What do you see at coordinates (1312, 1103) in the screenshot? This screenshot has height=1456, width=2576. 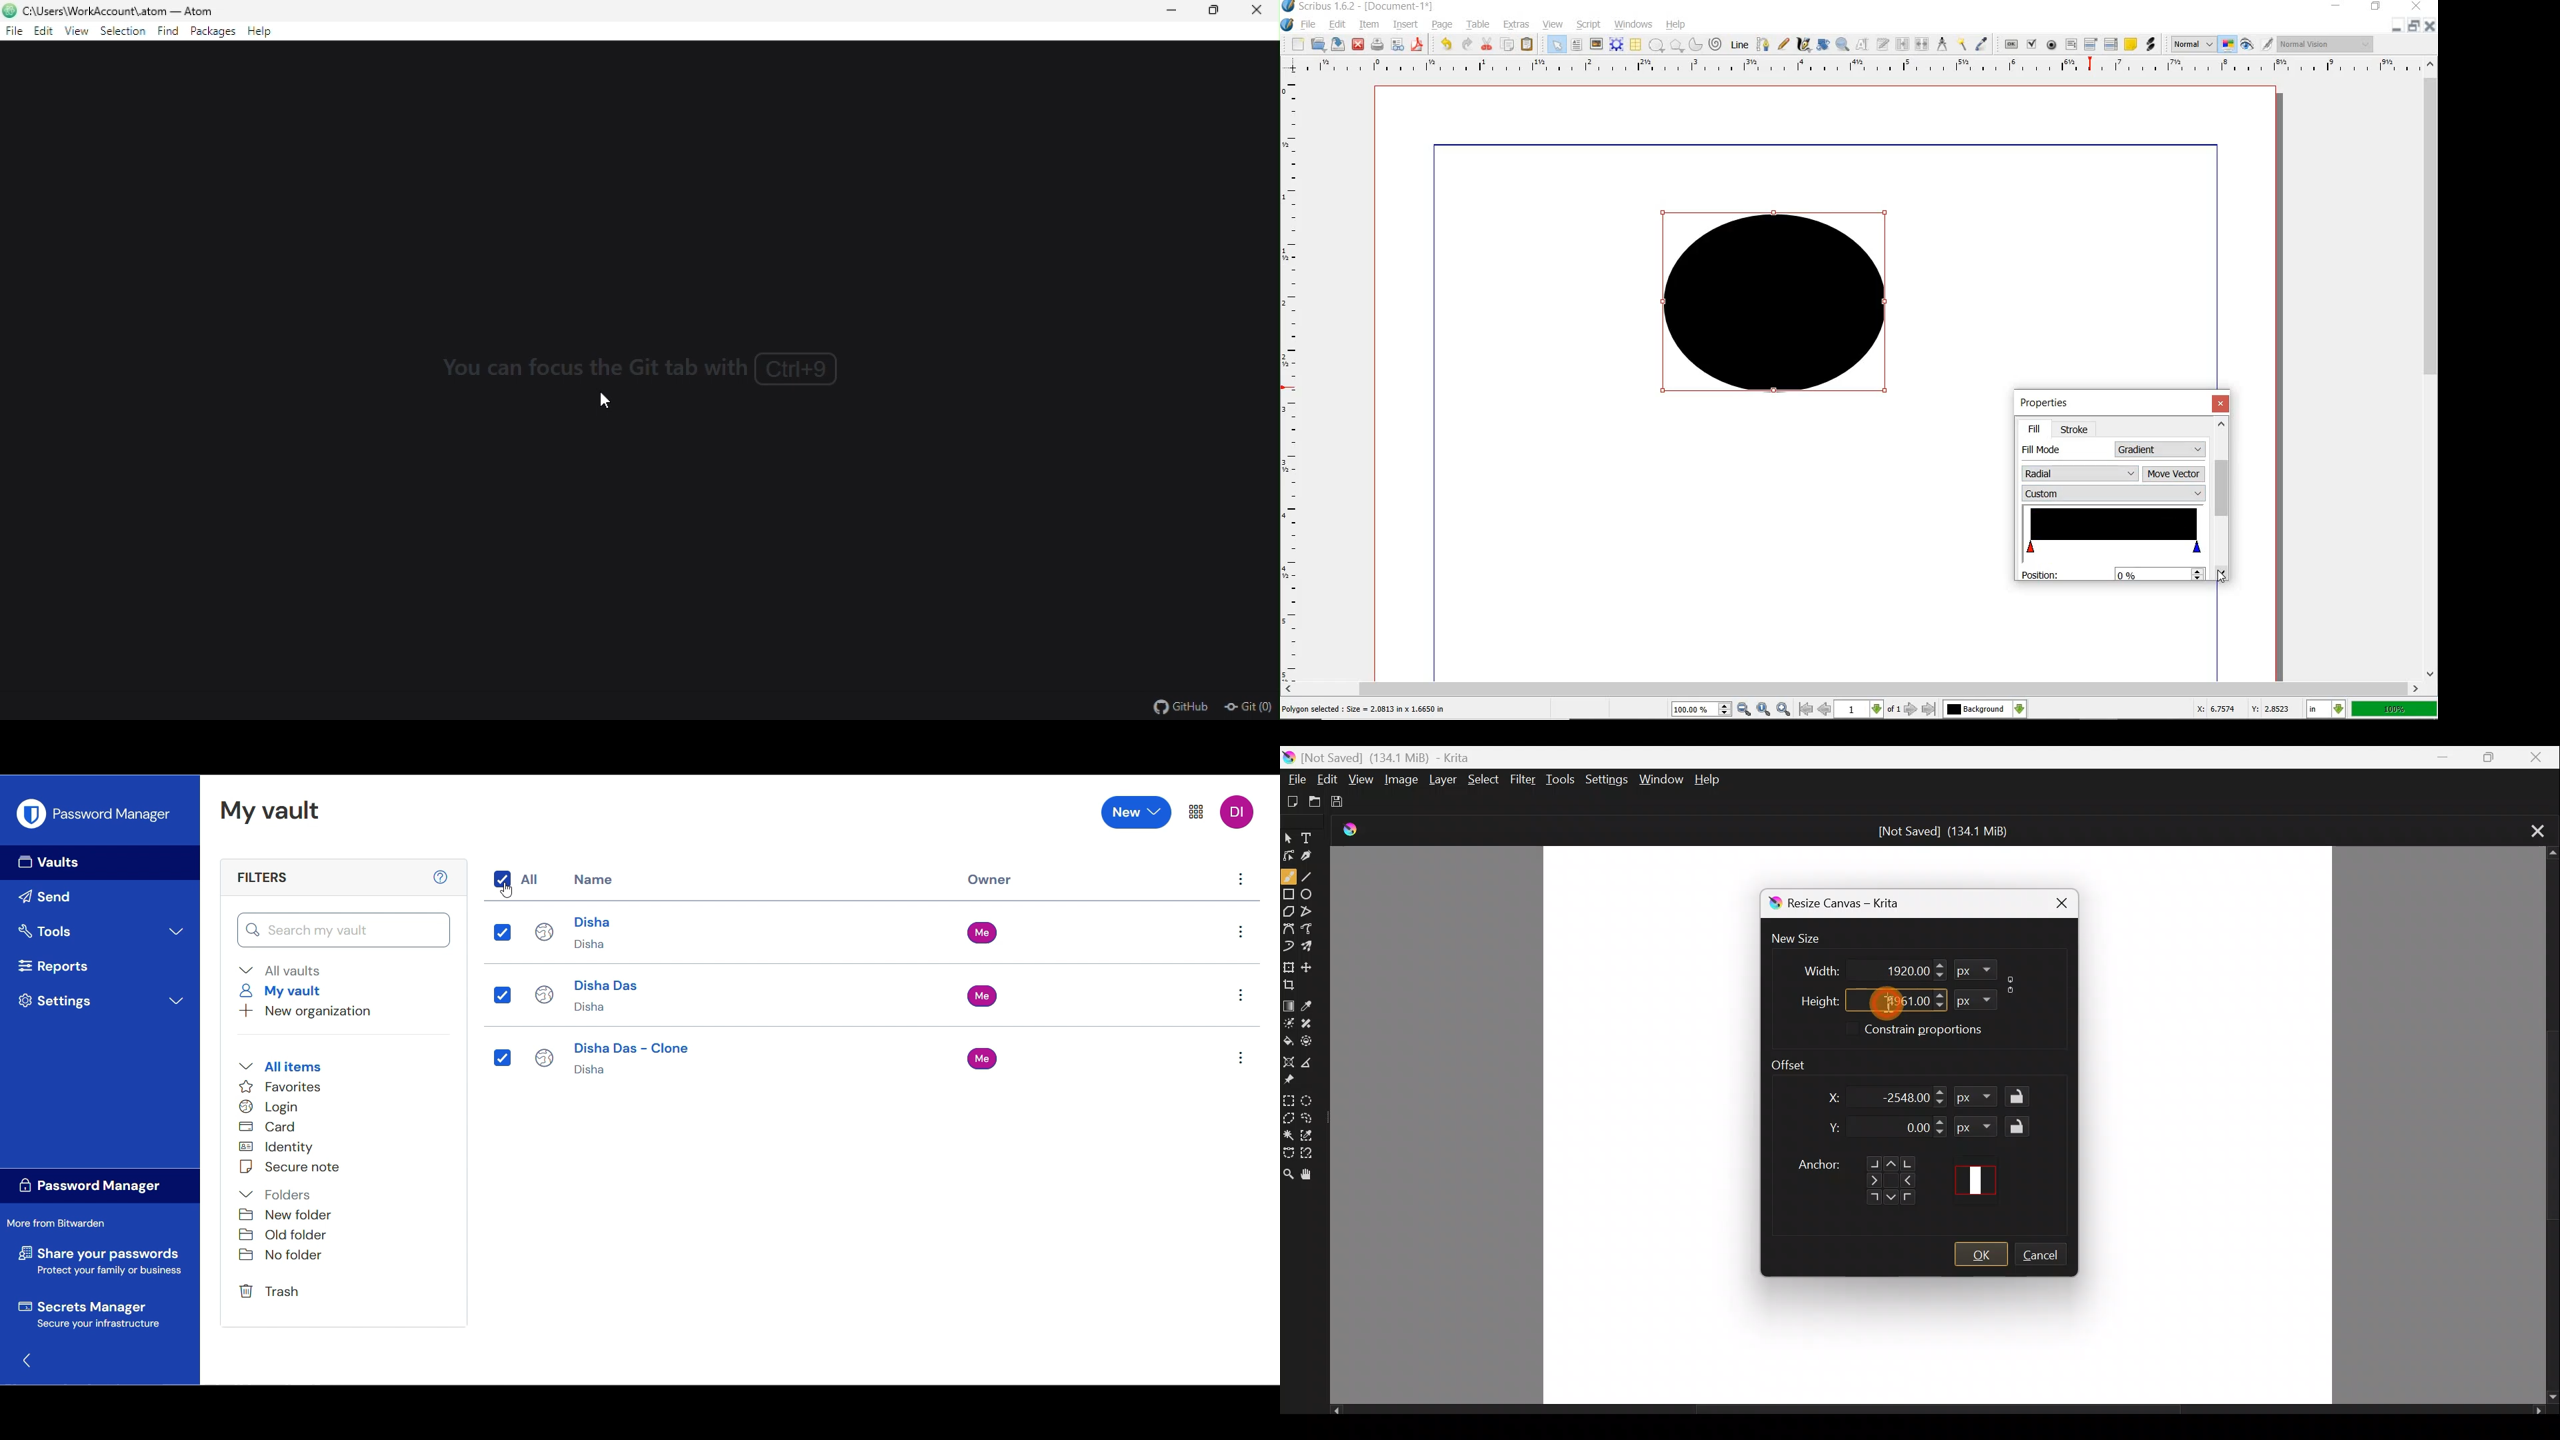 I see `Elliptical selection tool` at bounding box center [1312, 1103].